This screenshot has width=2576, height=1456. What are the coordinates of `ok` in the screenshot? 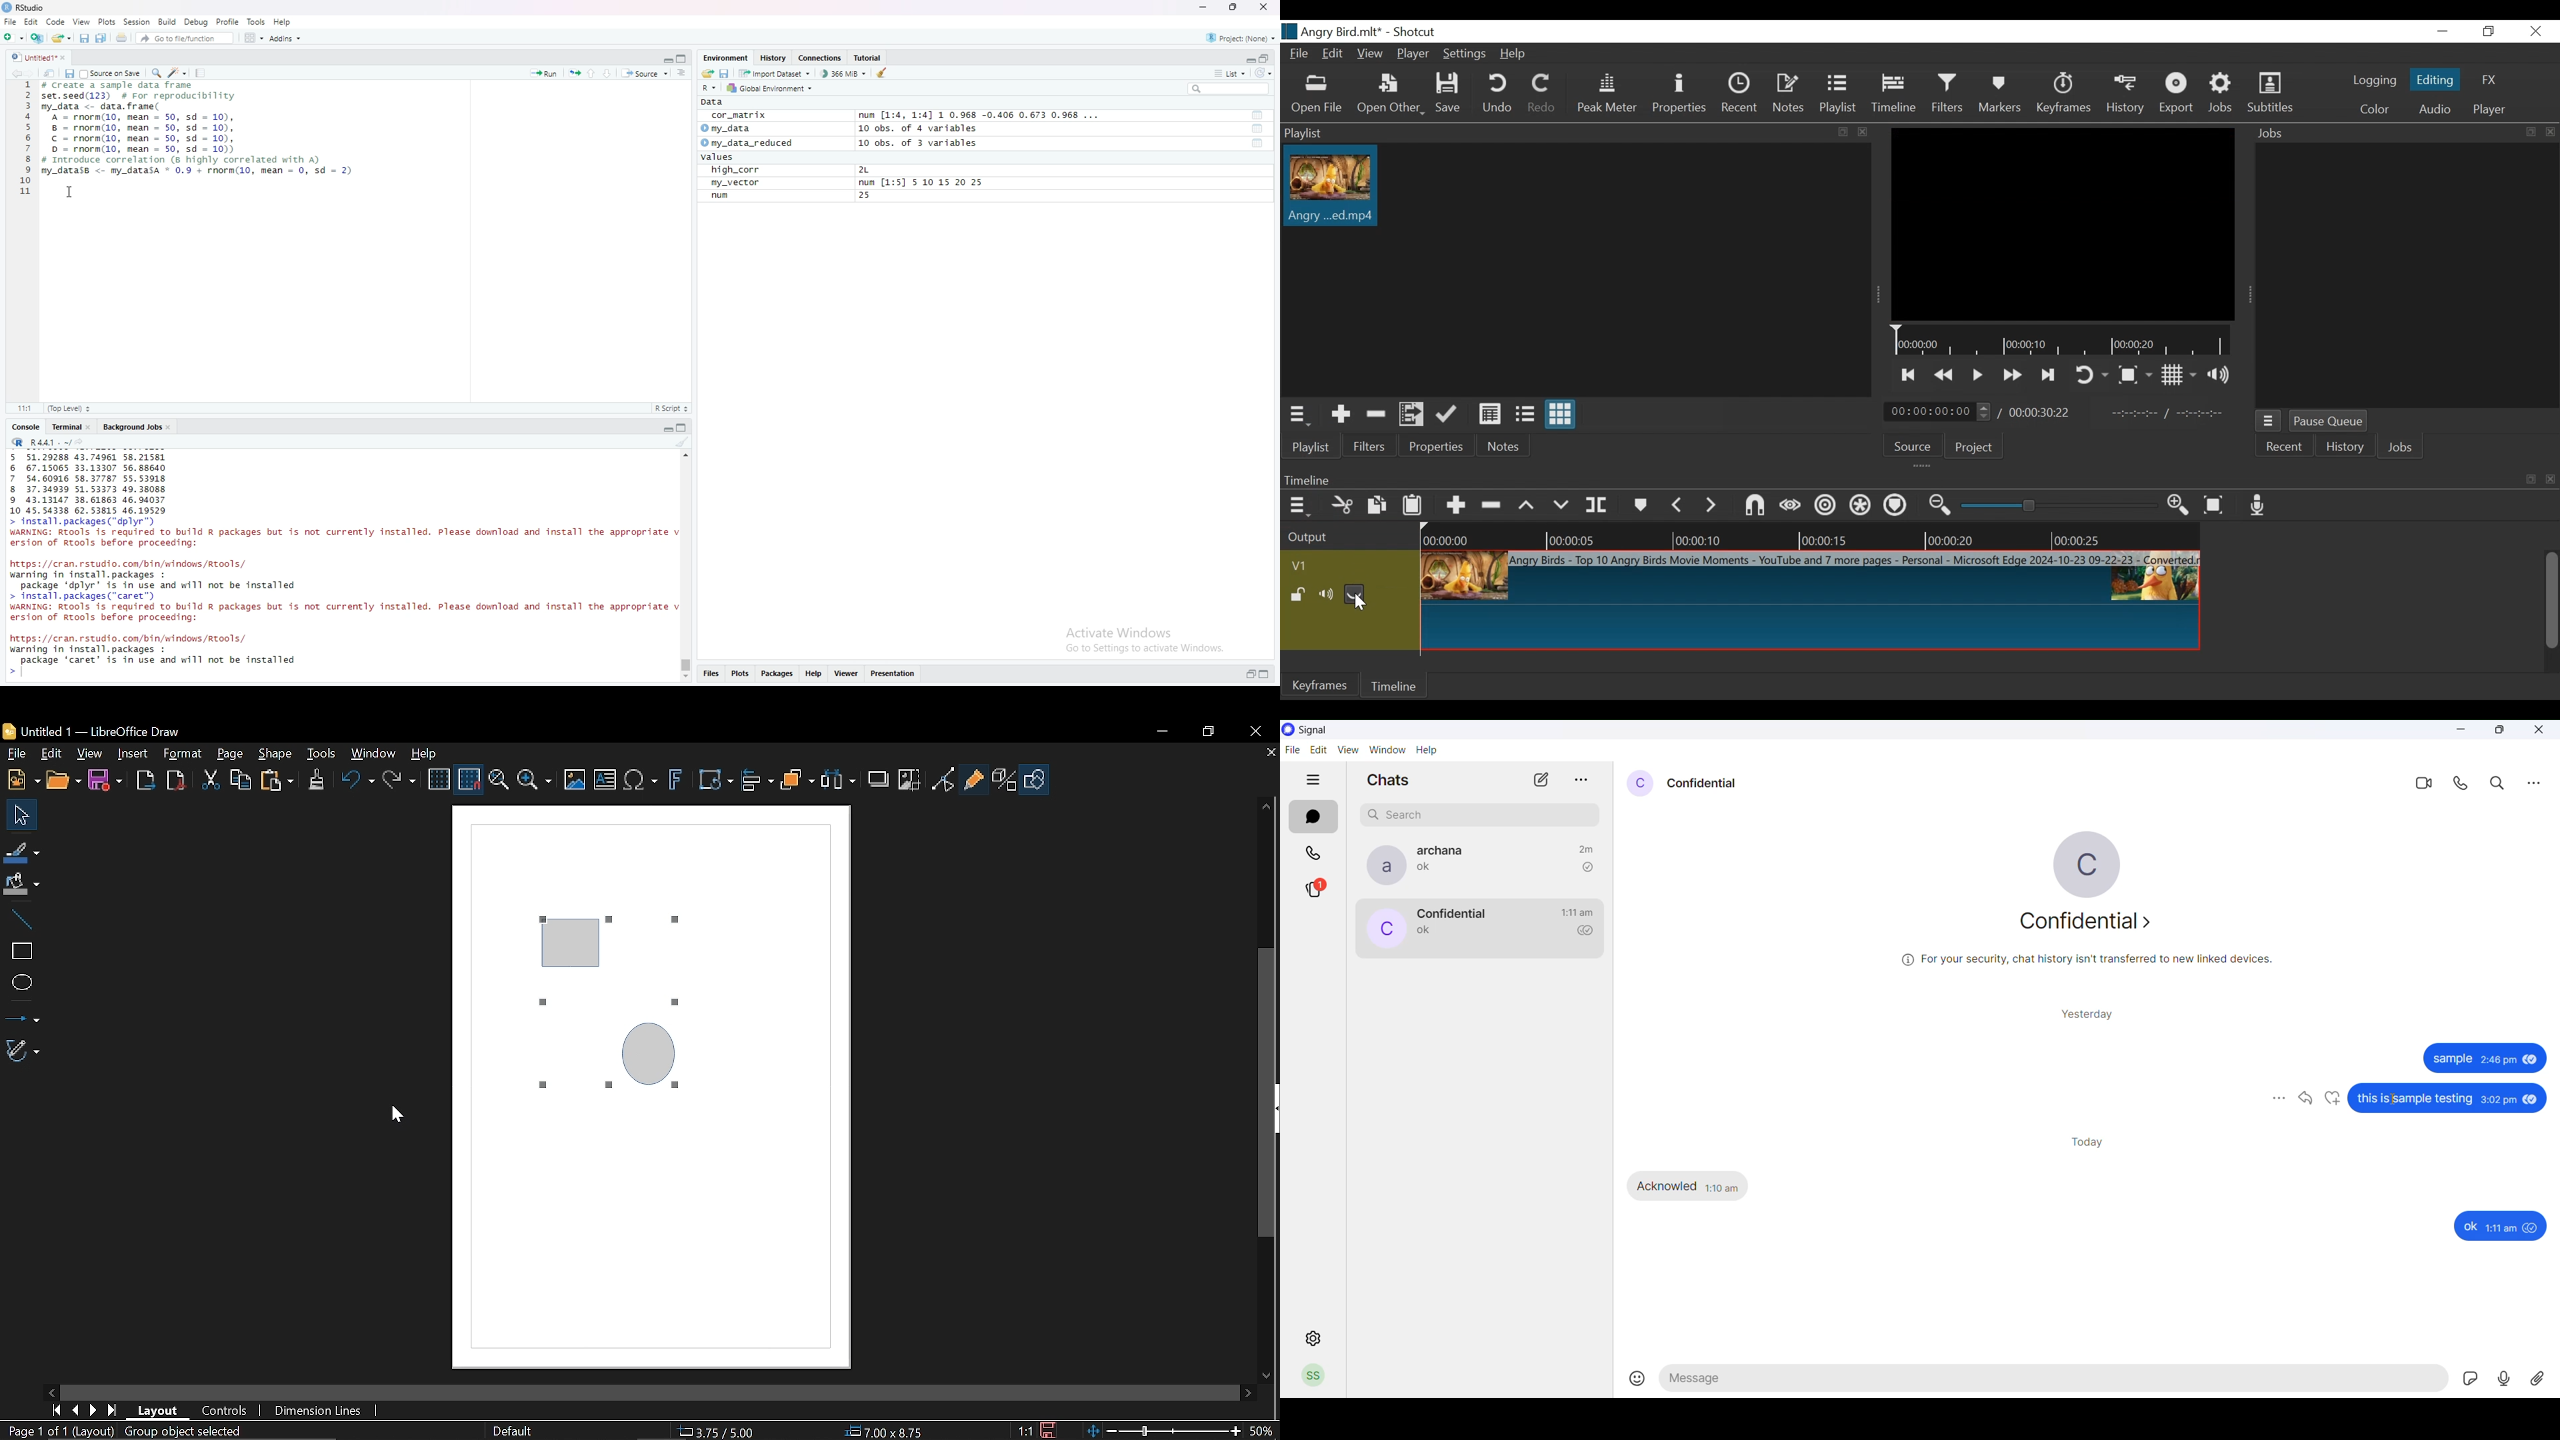 It's located at (2469, 1227).